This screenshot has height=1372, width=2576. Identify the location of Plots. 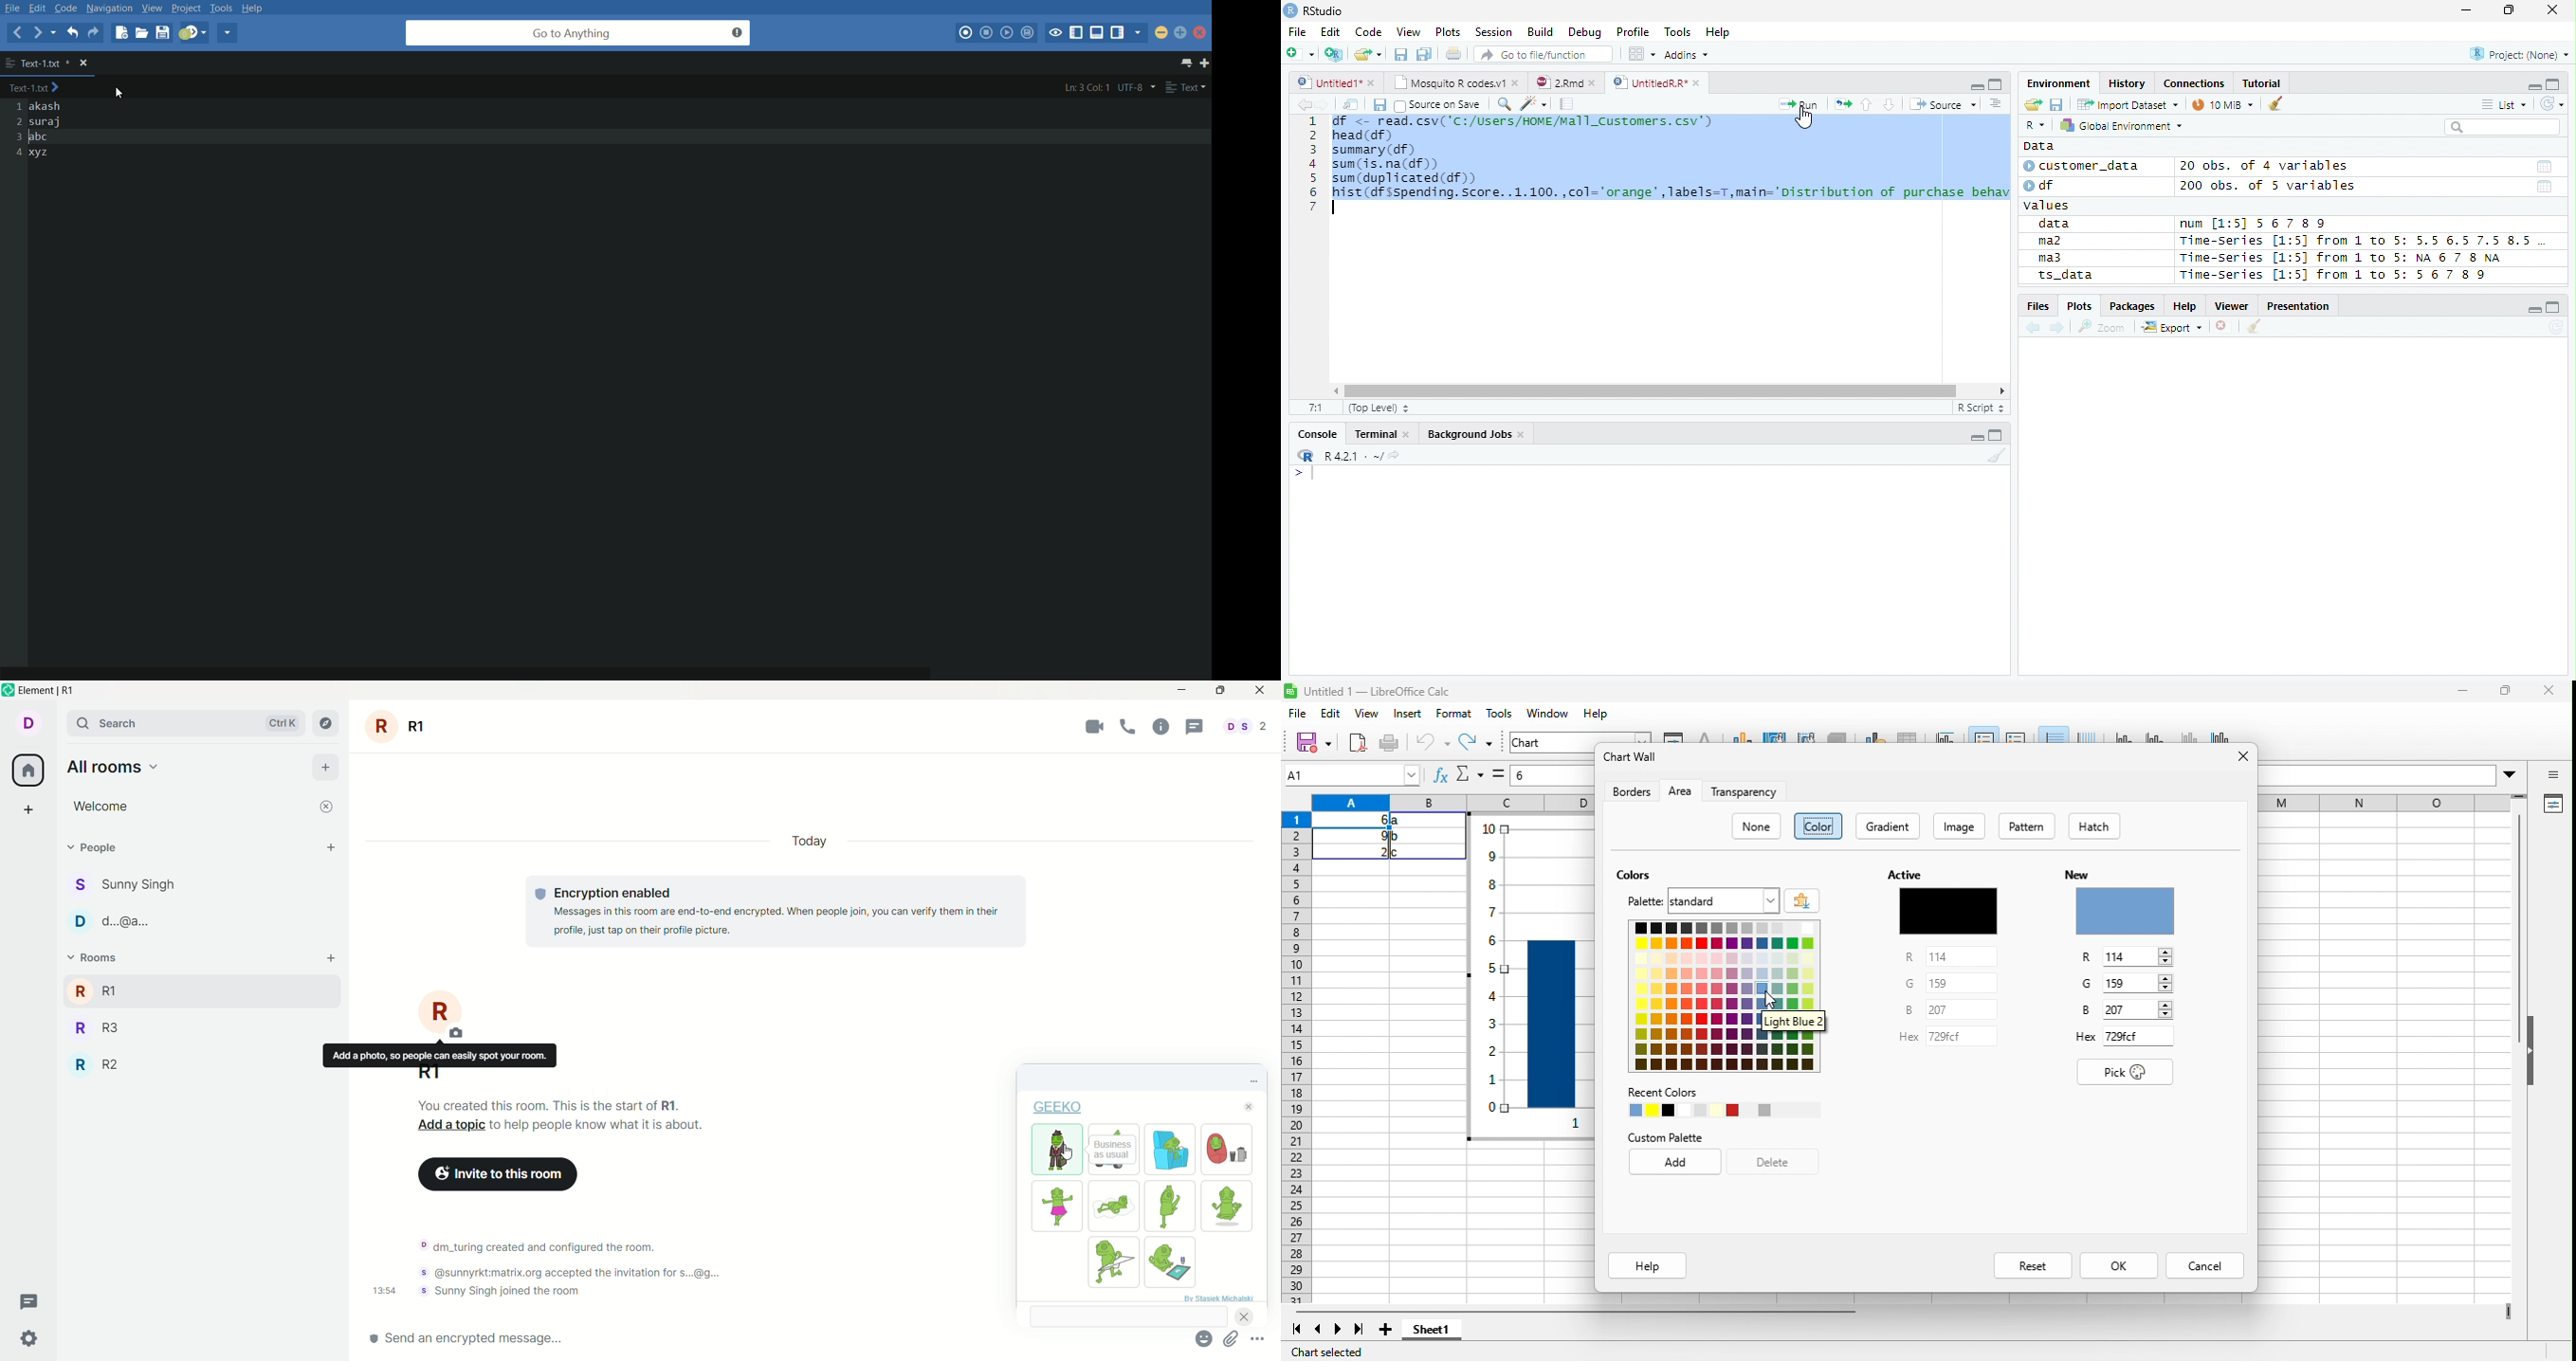
(1448, 32).